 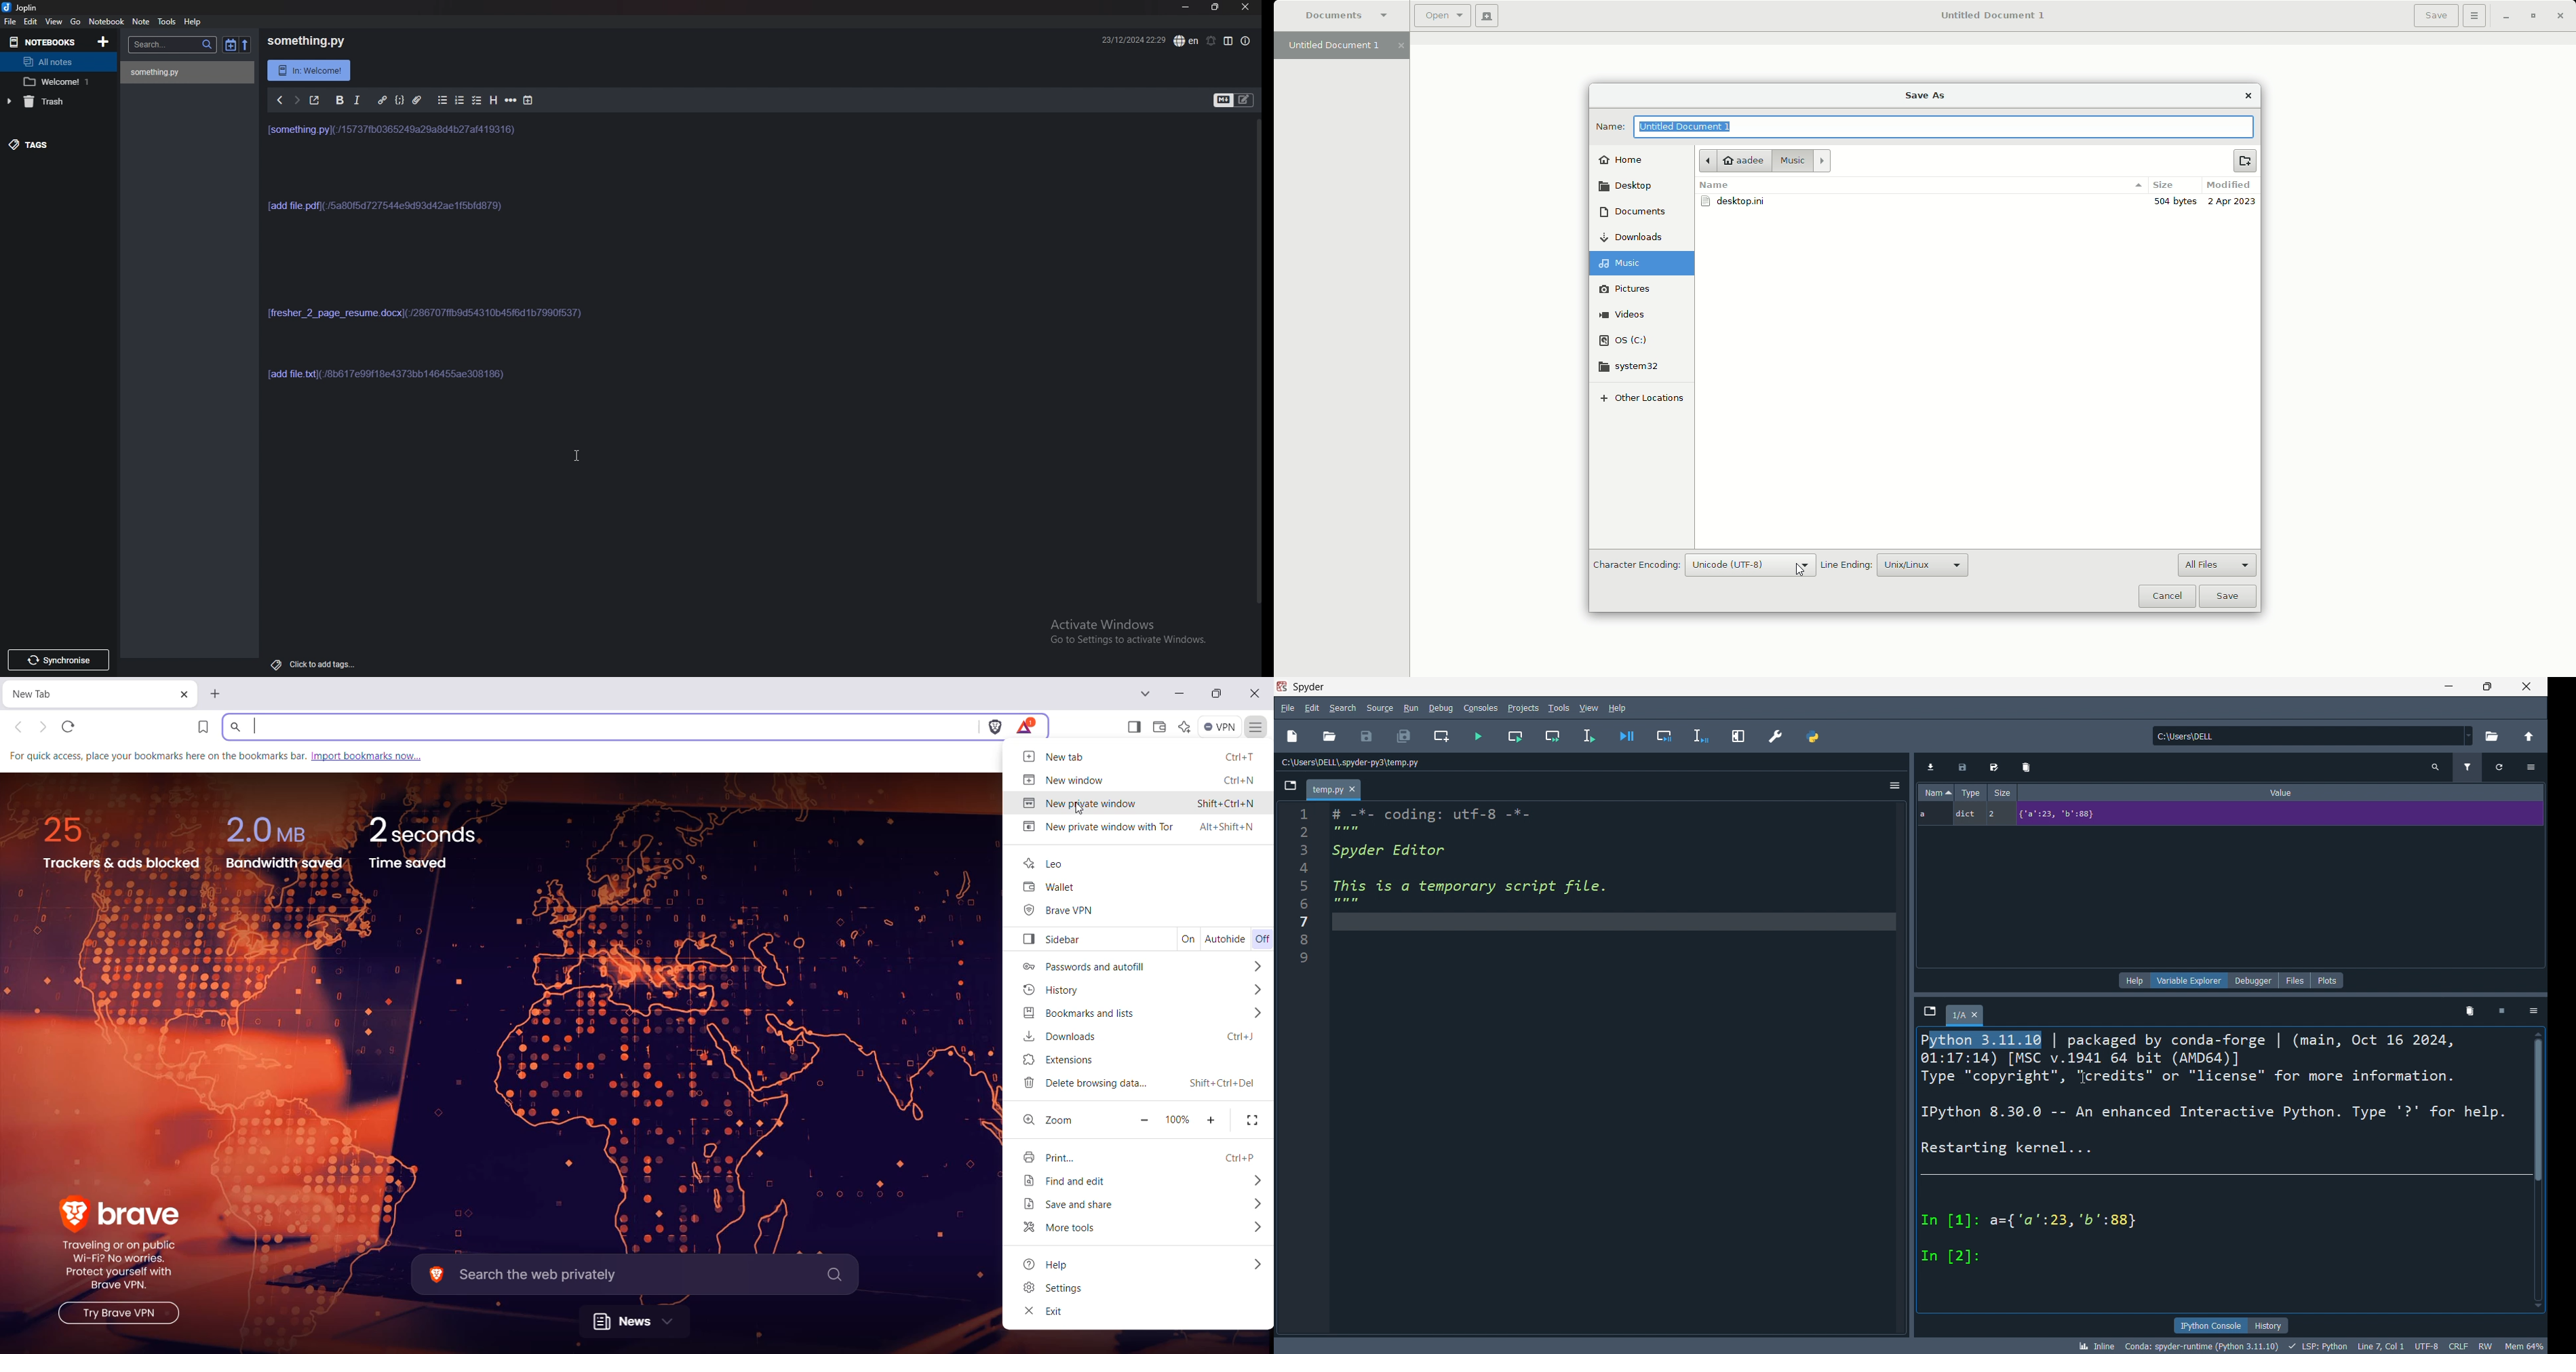 I want to click on Brave VPN, so click(x=1060, y=911).